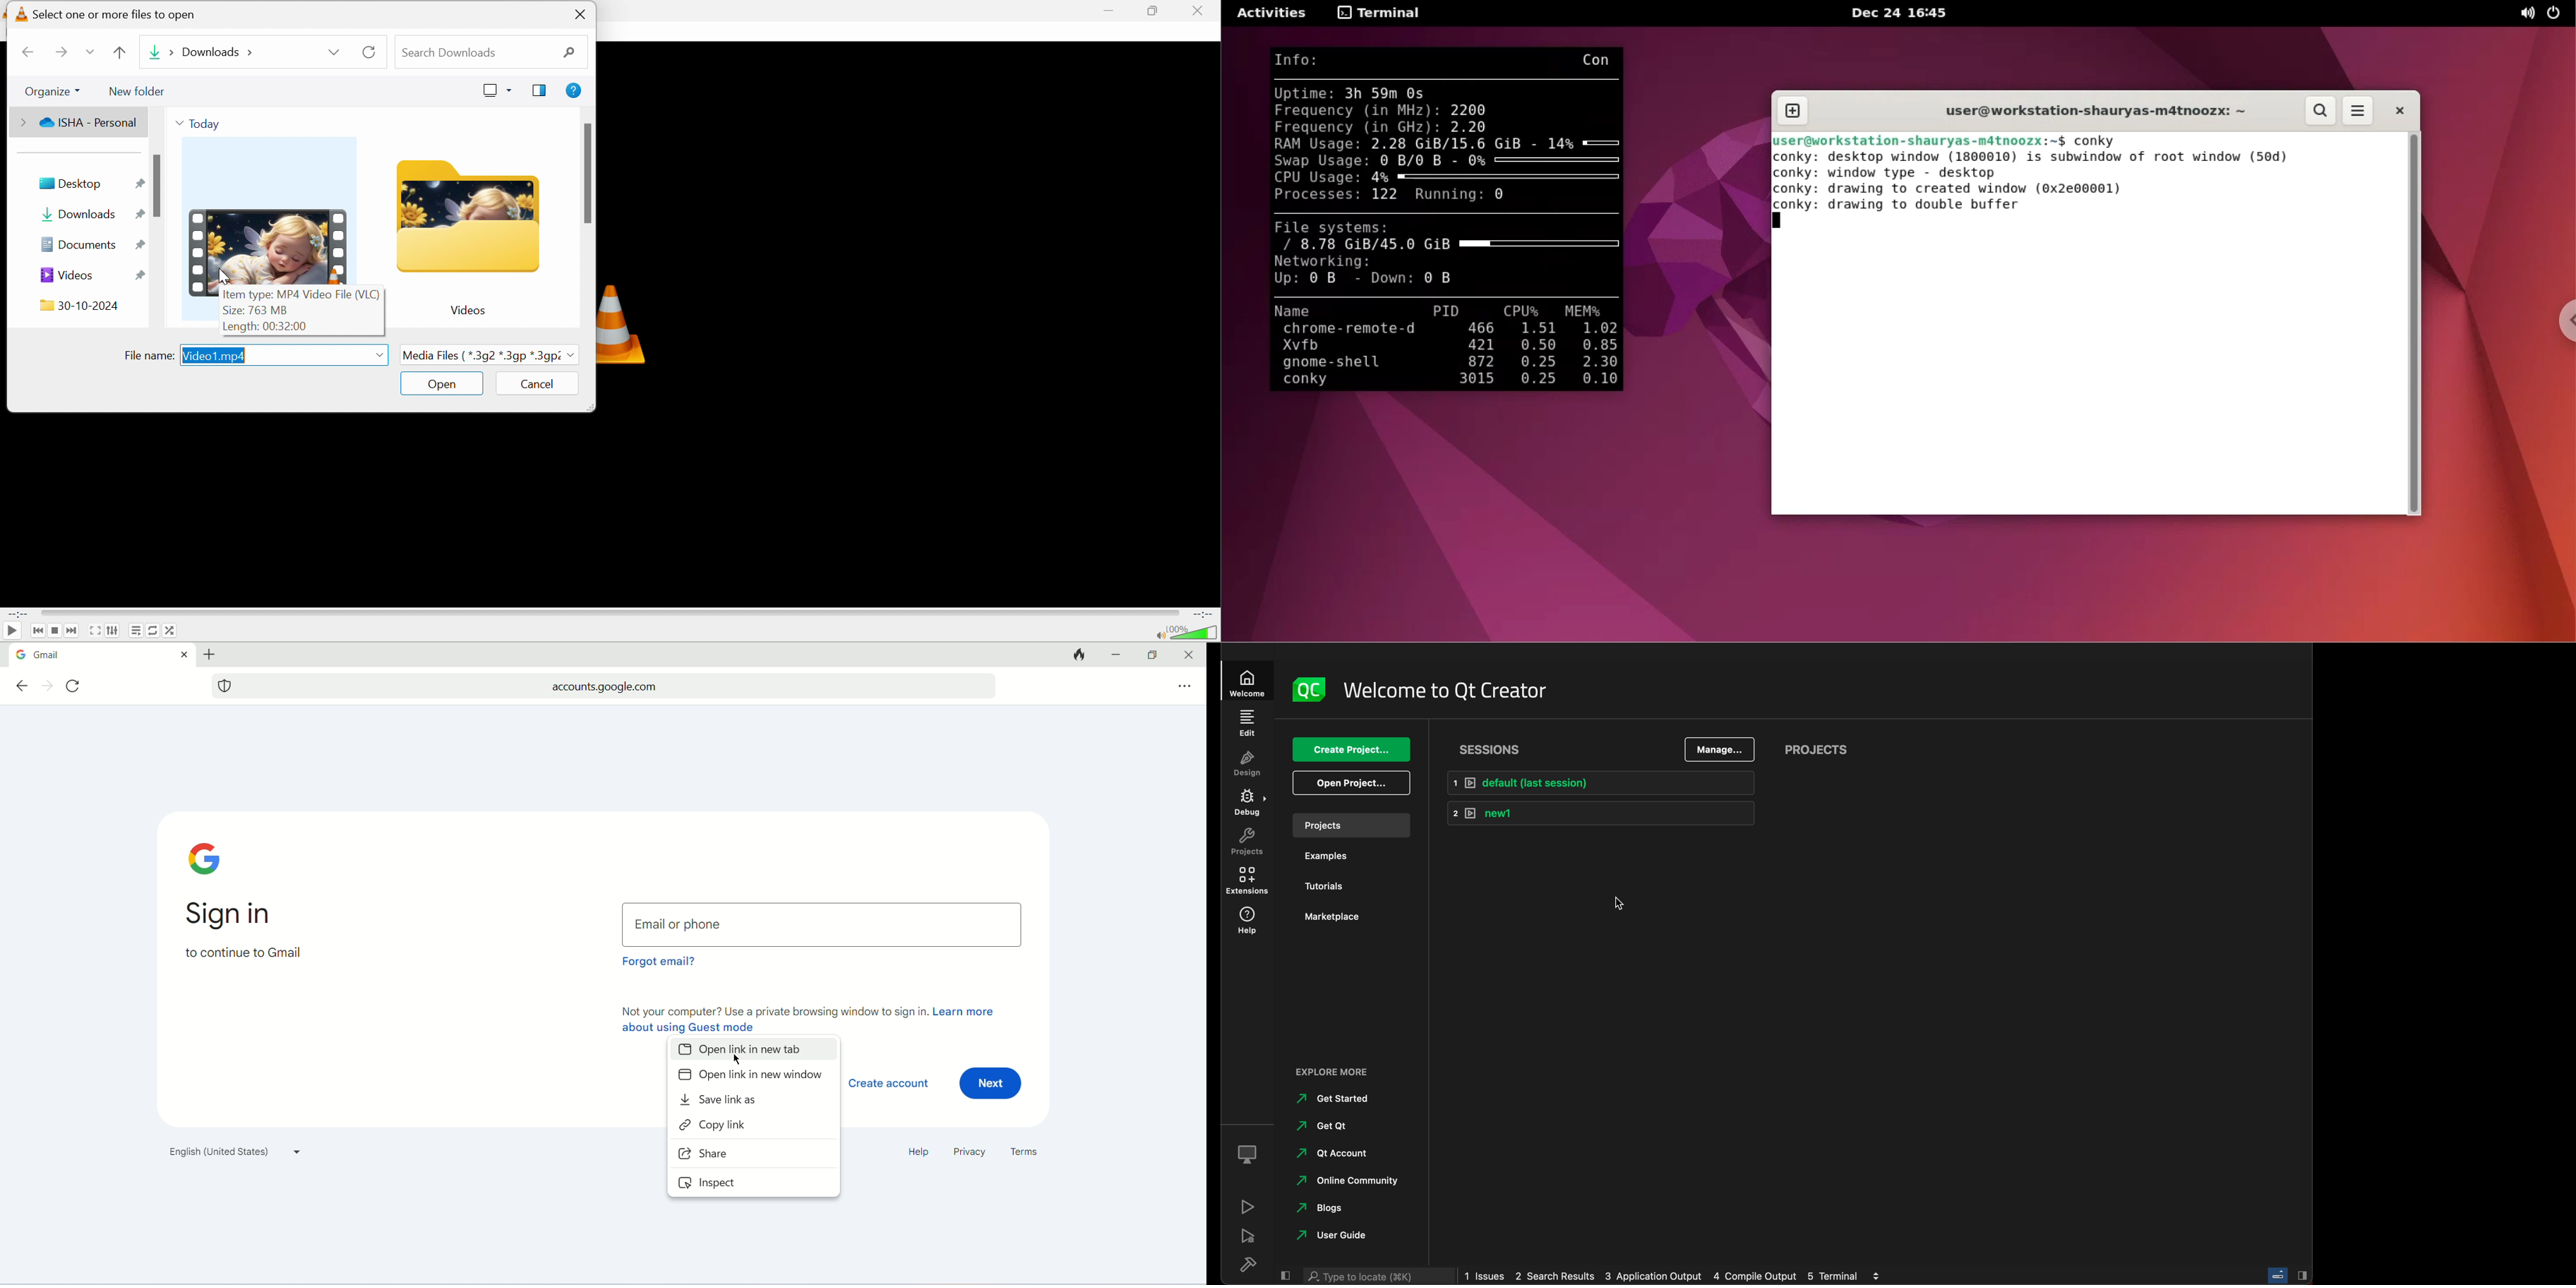 This screenshot has height=1288, width=2576. Describe the element at coordinates (137, 184) in the screenshot. I see `Pin` at that location.